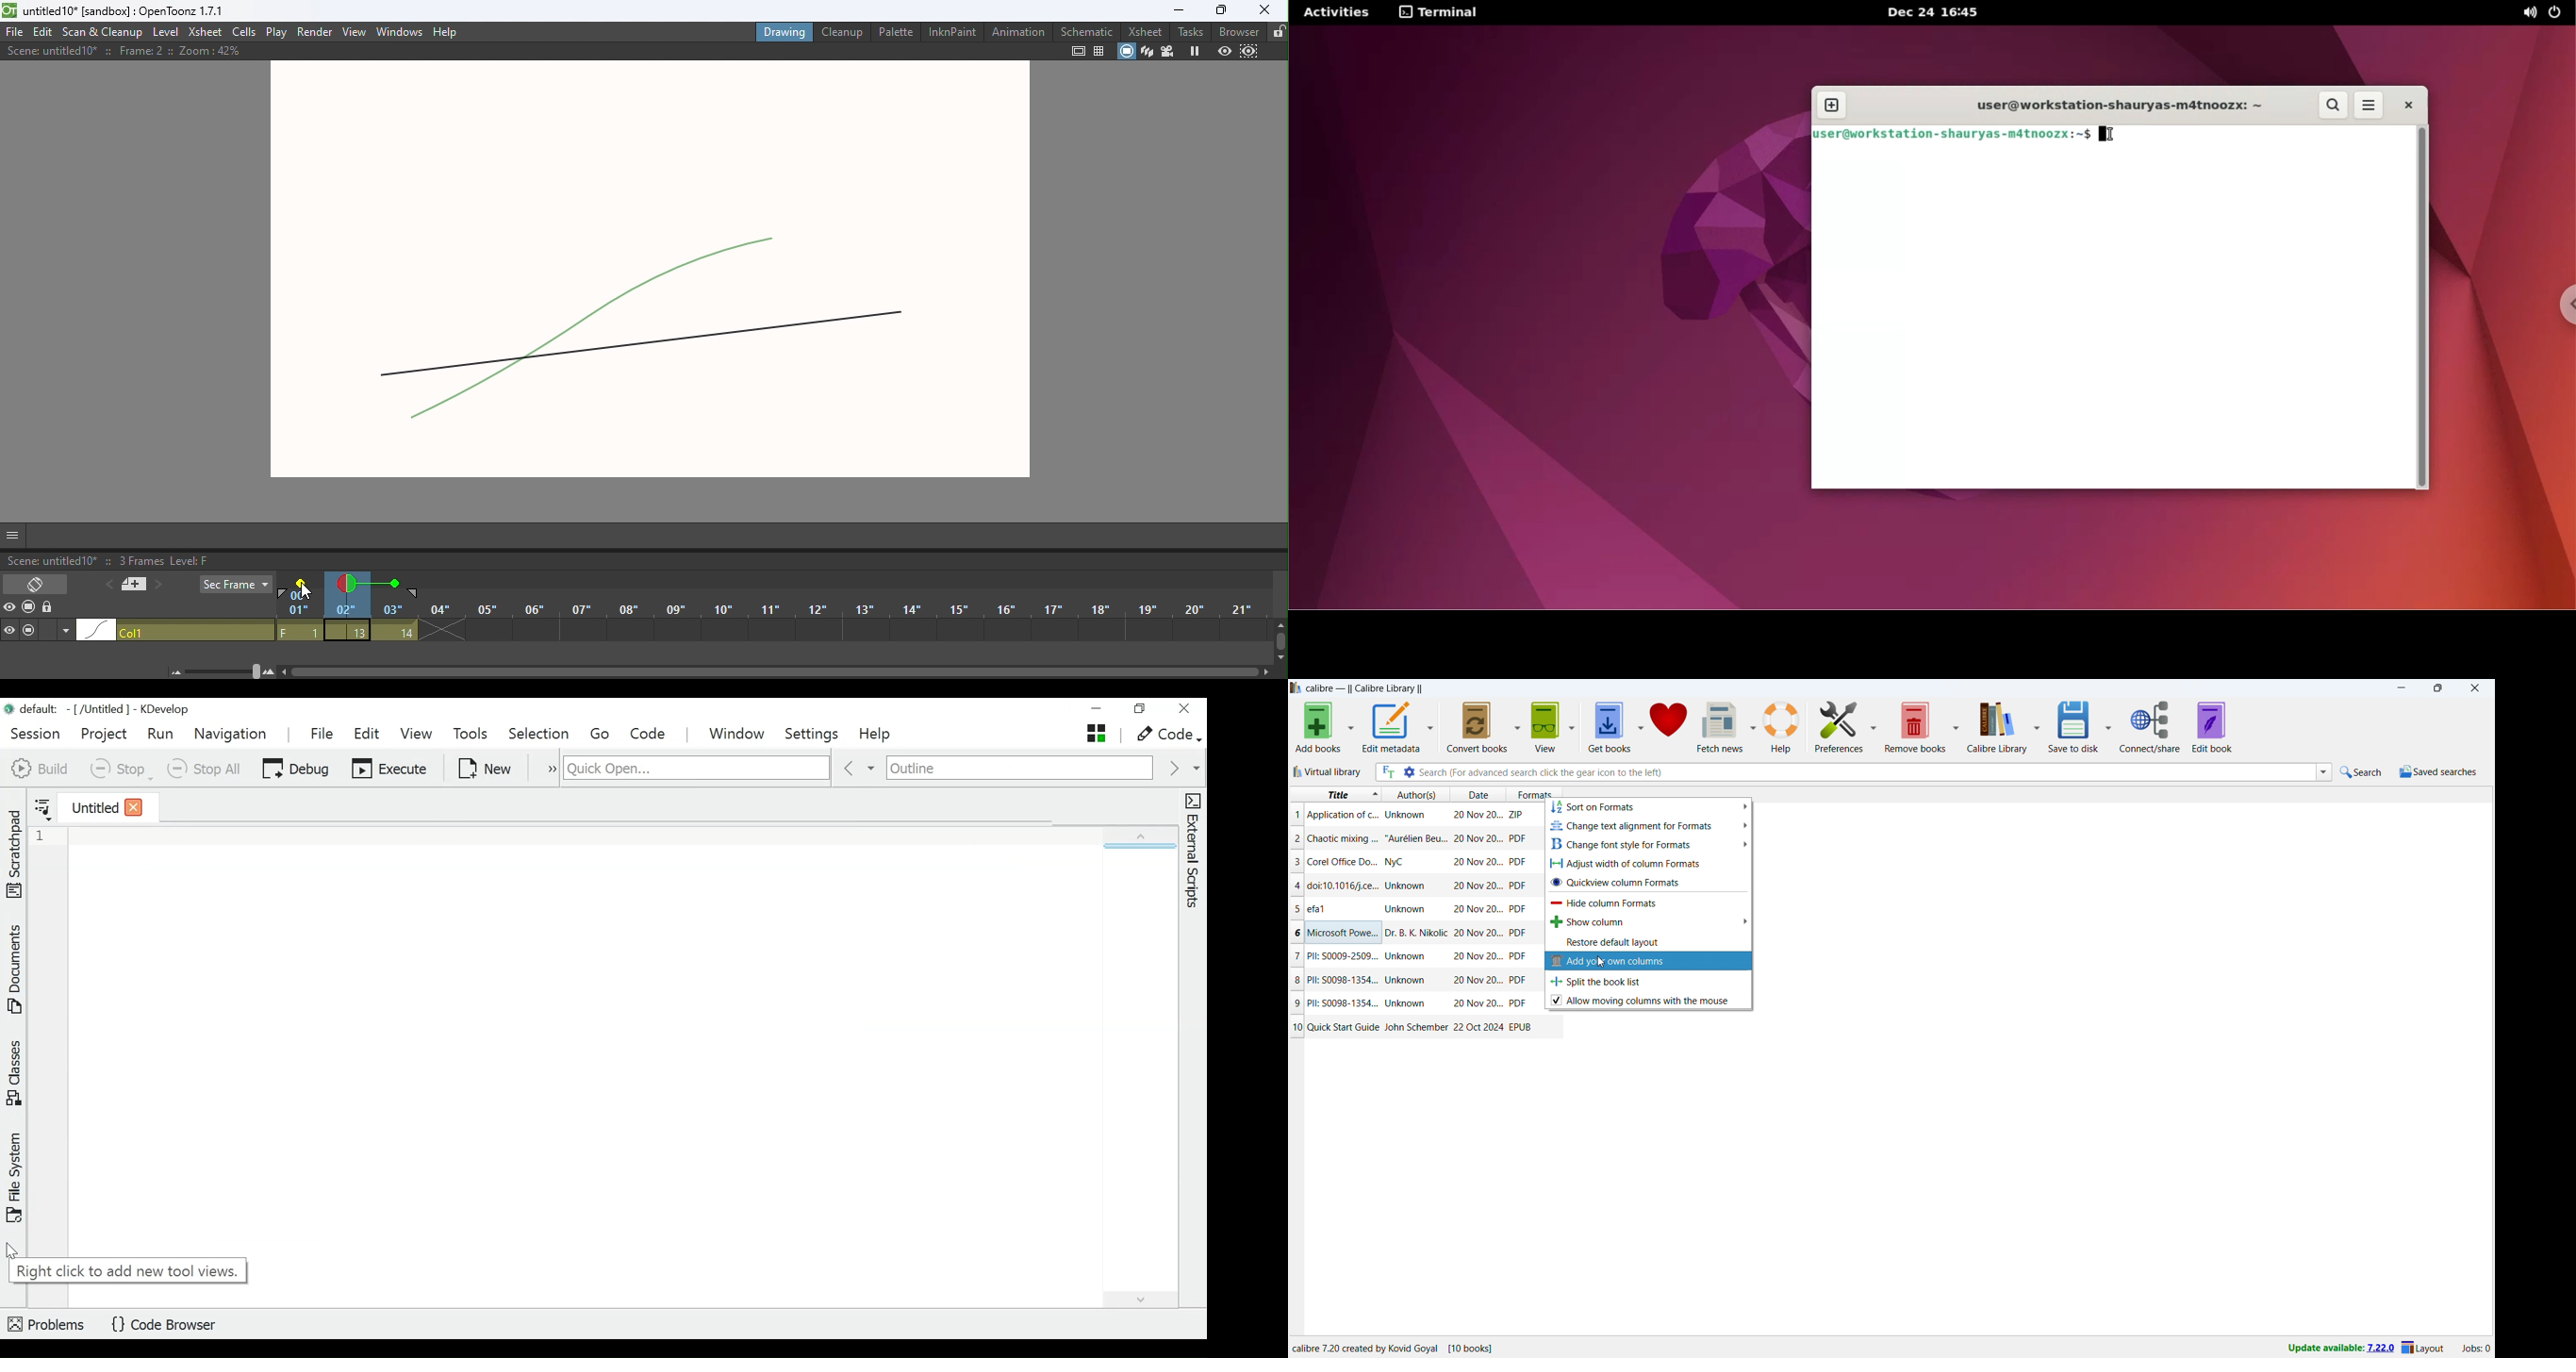  What do you see at coordinates (1189, 31) in the screenshot?
I see `Tasks` at bounding box center [1189, 31].